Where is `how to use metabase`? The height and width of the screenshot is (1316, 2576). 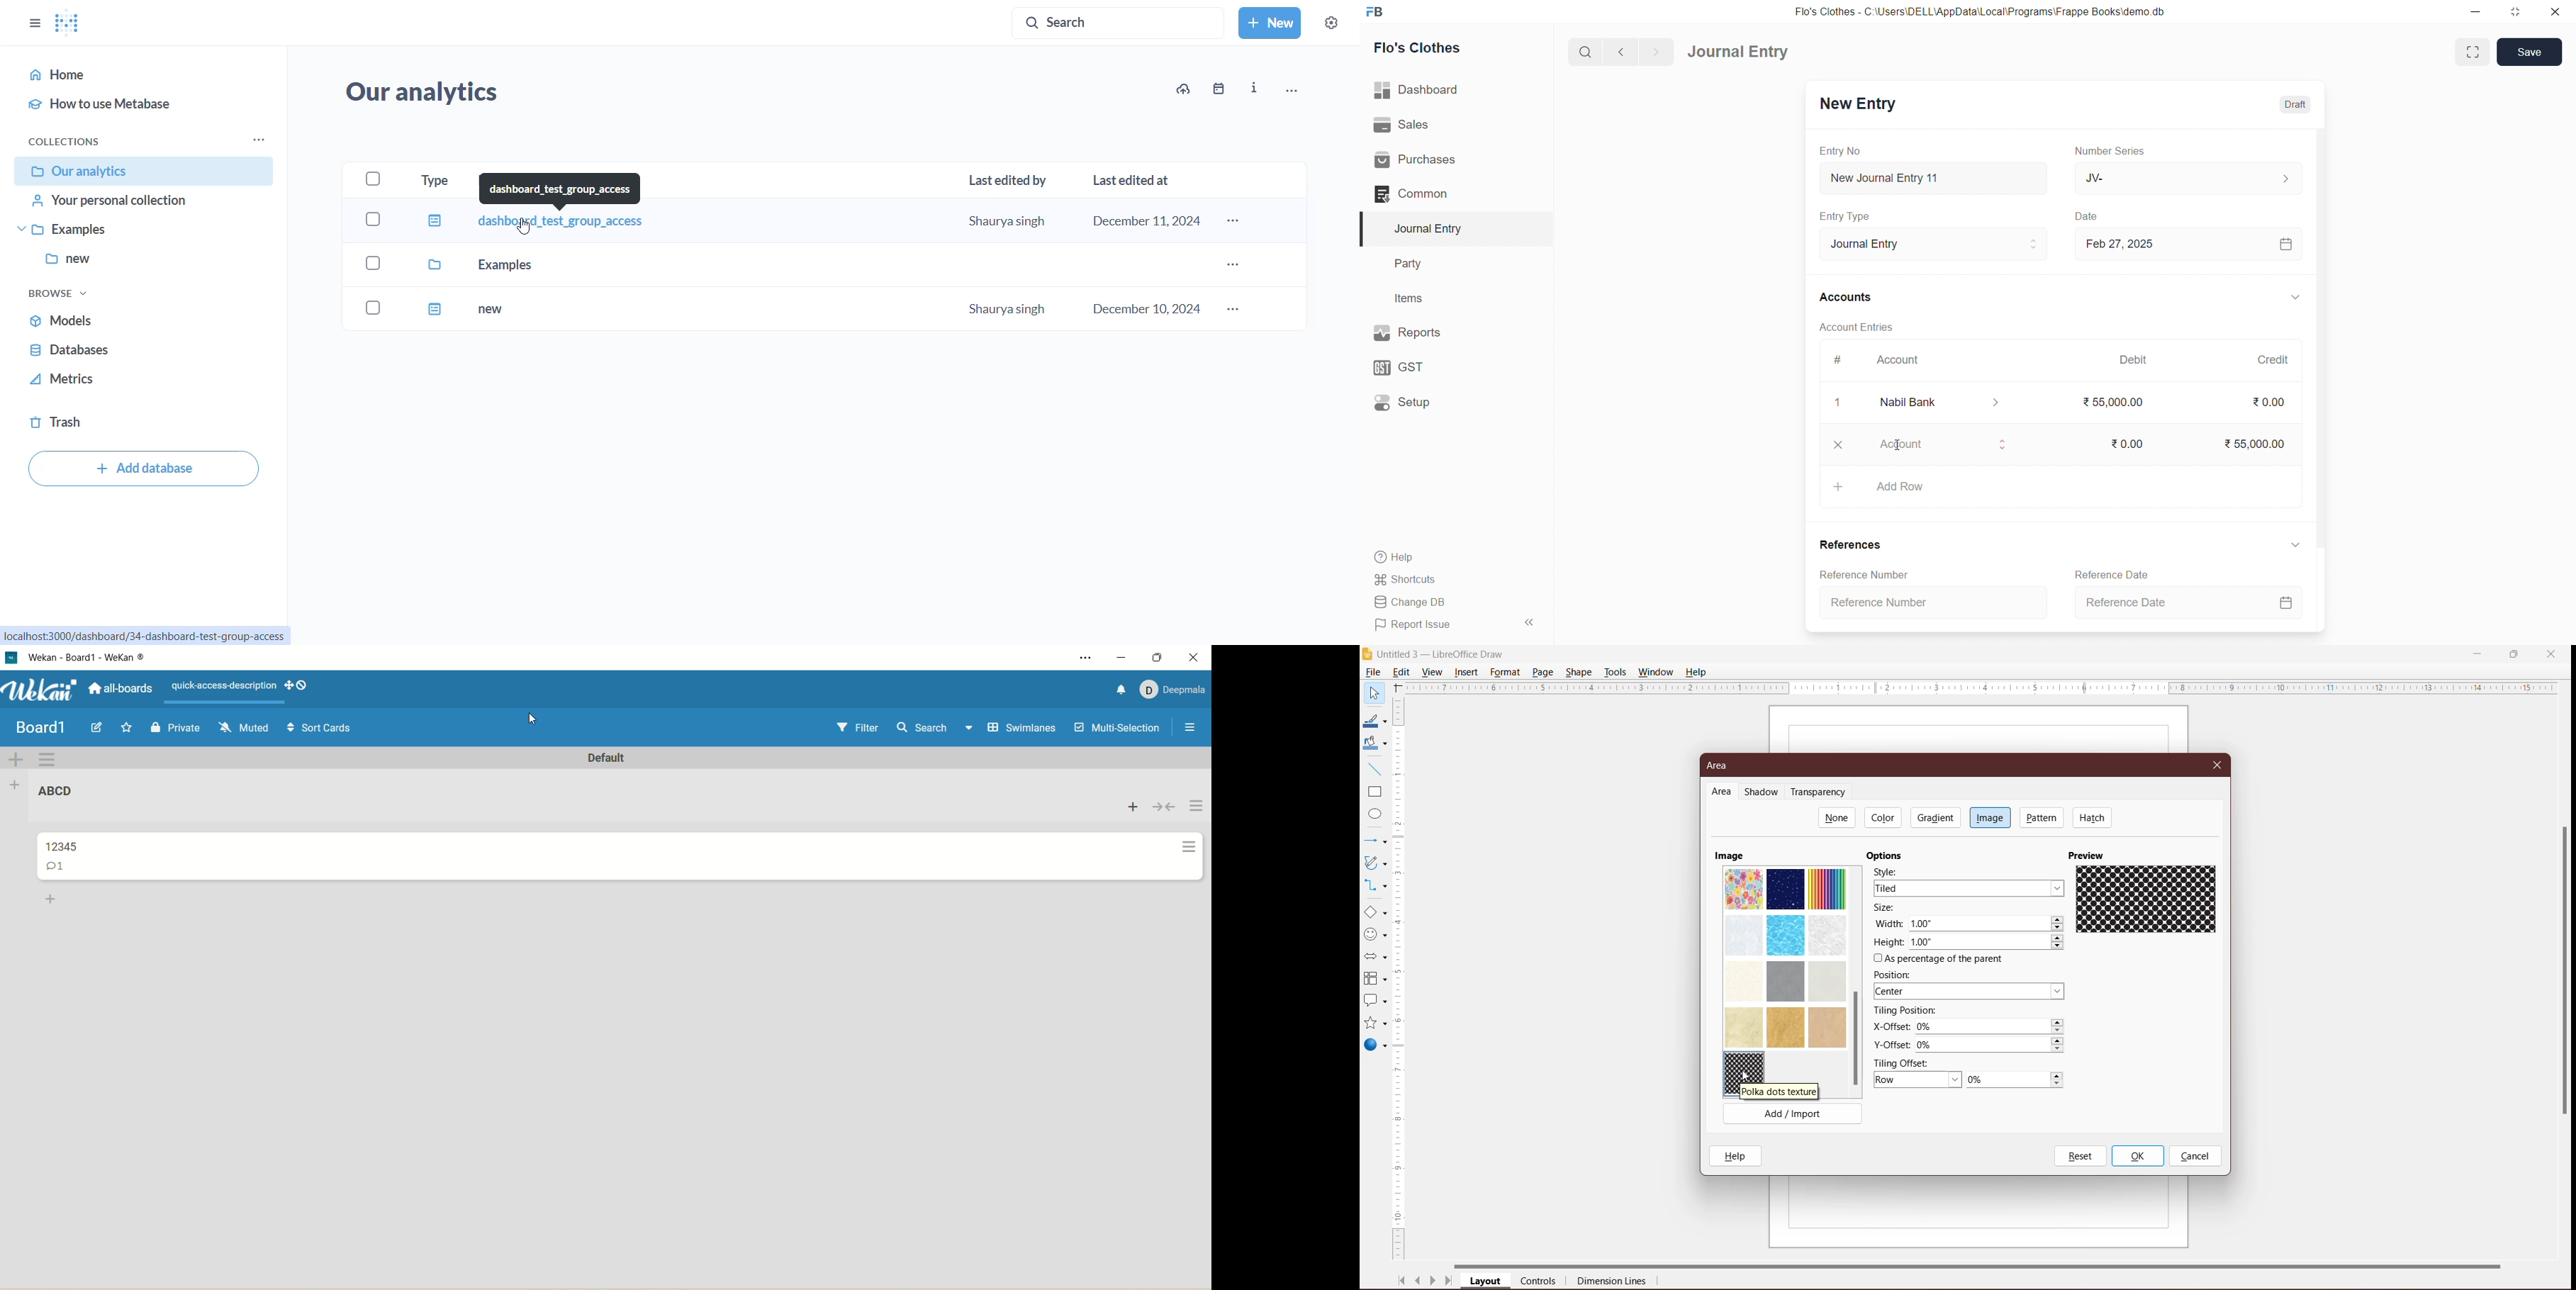 how to use metabase is located at coordinates (142, 106).